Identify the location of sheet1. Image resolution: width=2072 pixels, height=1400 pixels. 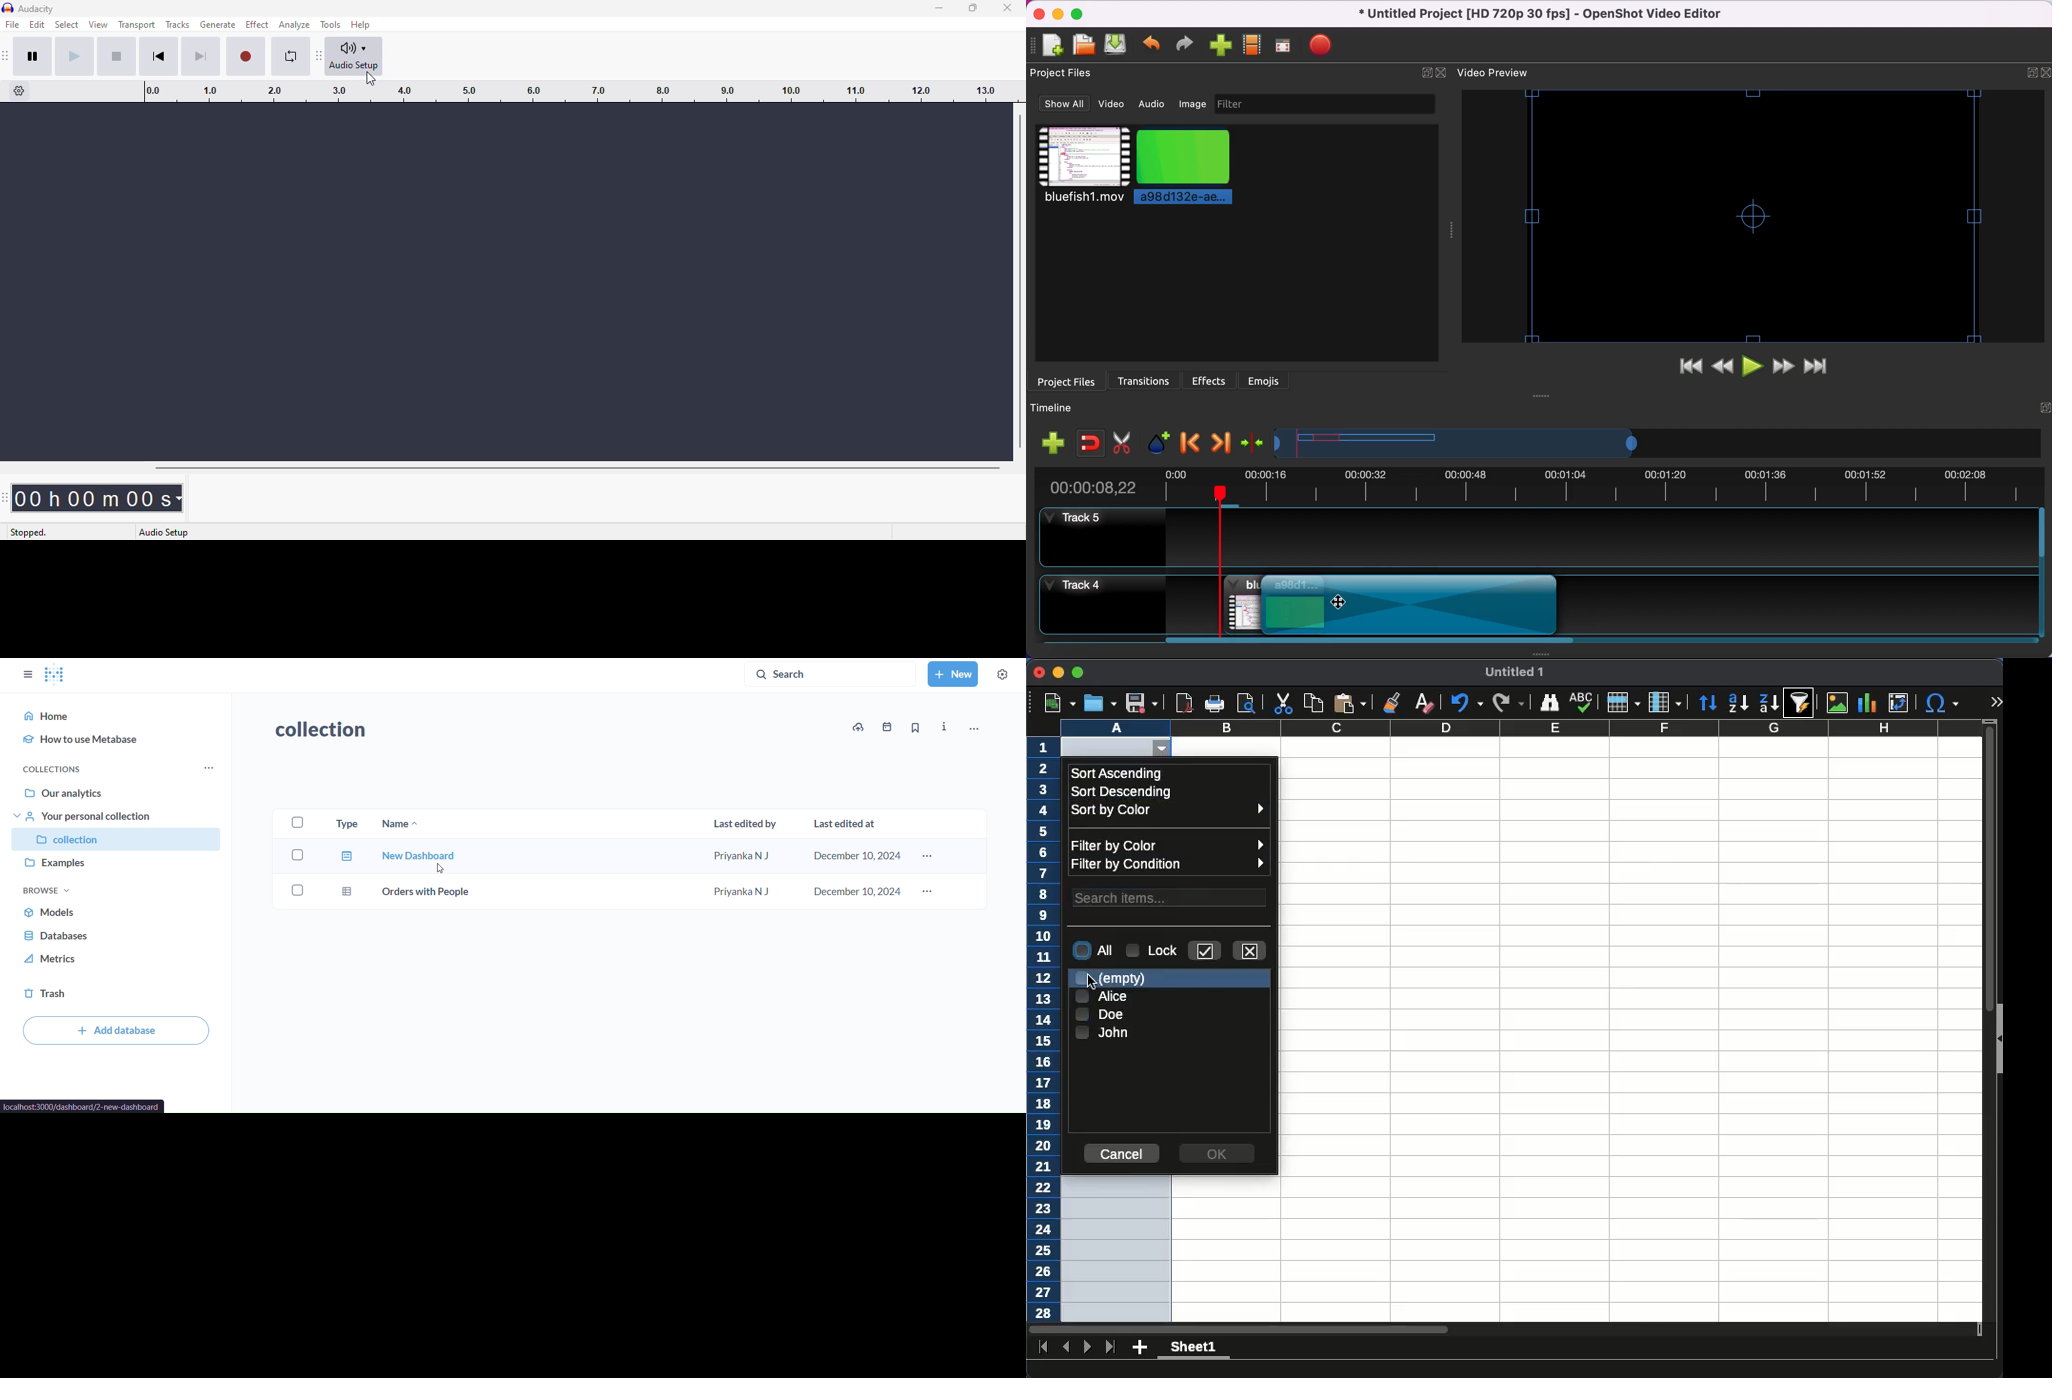
(1192, 1349).